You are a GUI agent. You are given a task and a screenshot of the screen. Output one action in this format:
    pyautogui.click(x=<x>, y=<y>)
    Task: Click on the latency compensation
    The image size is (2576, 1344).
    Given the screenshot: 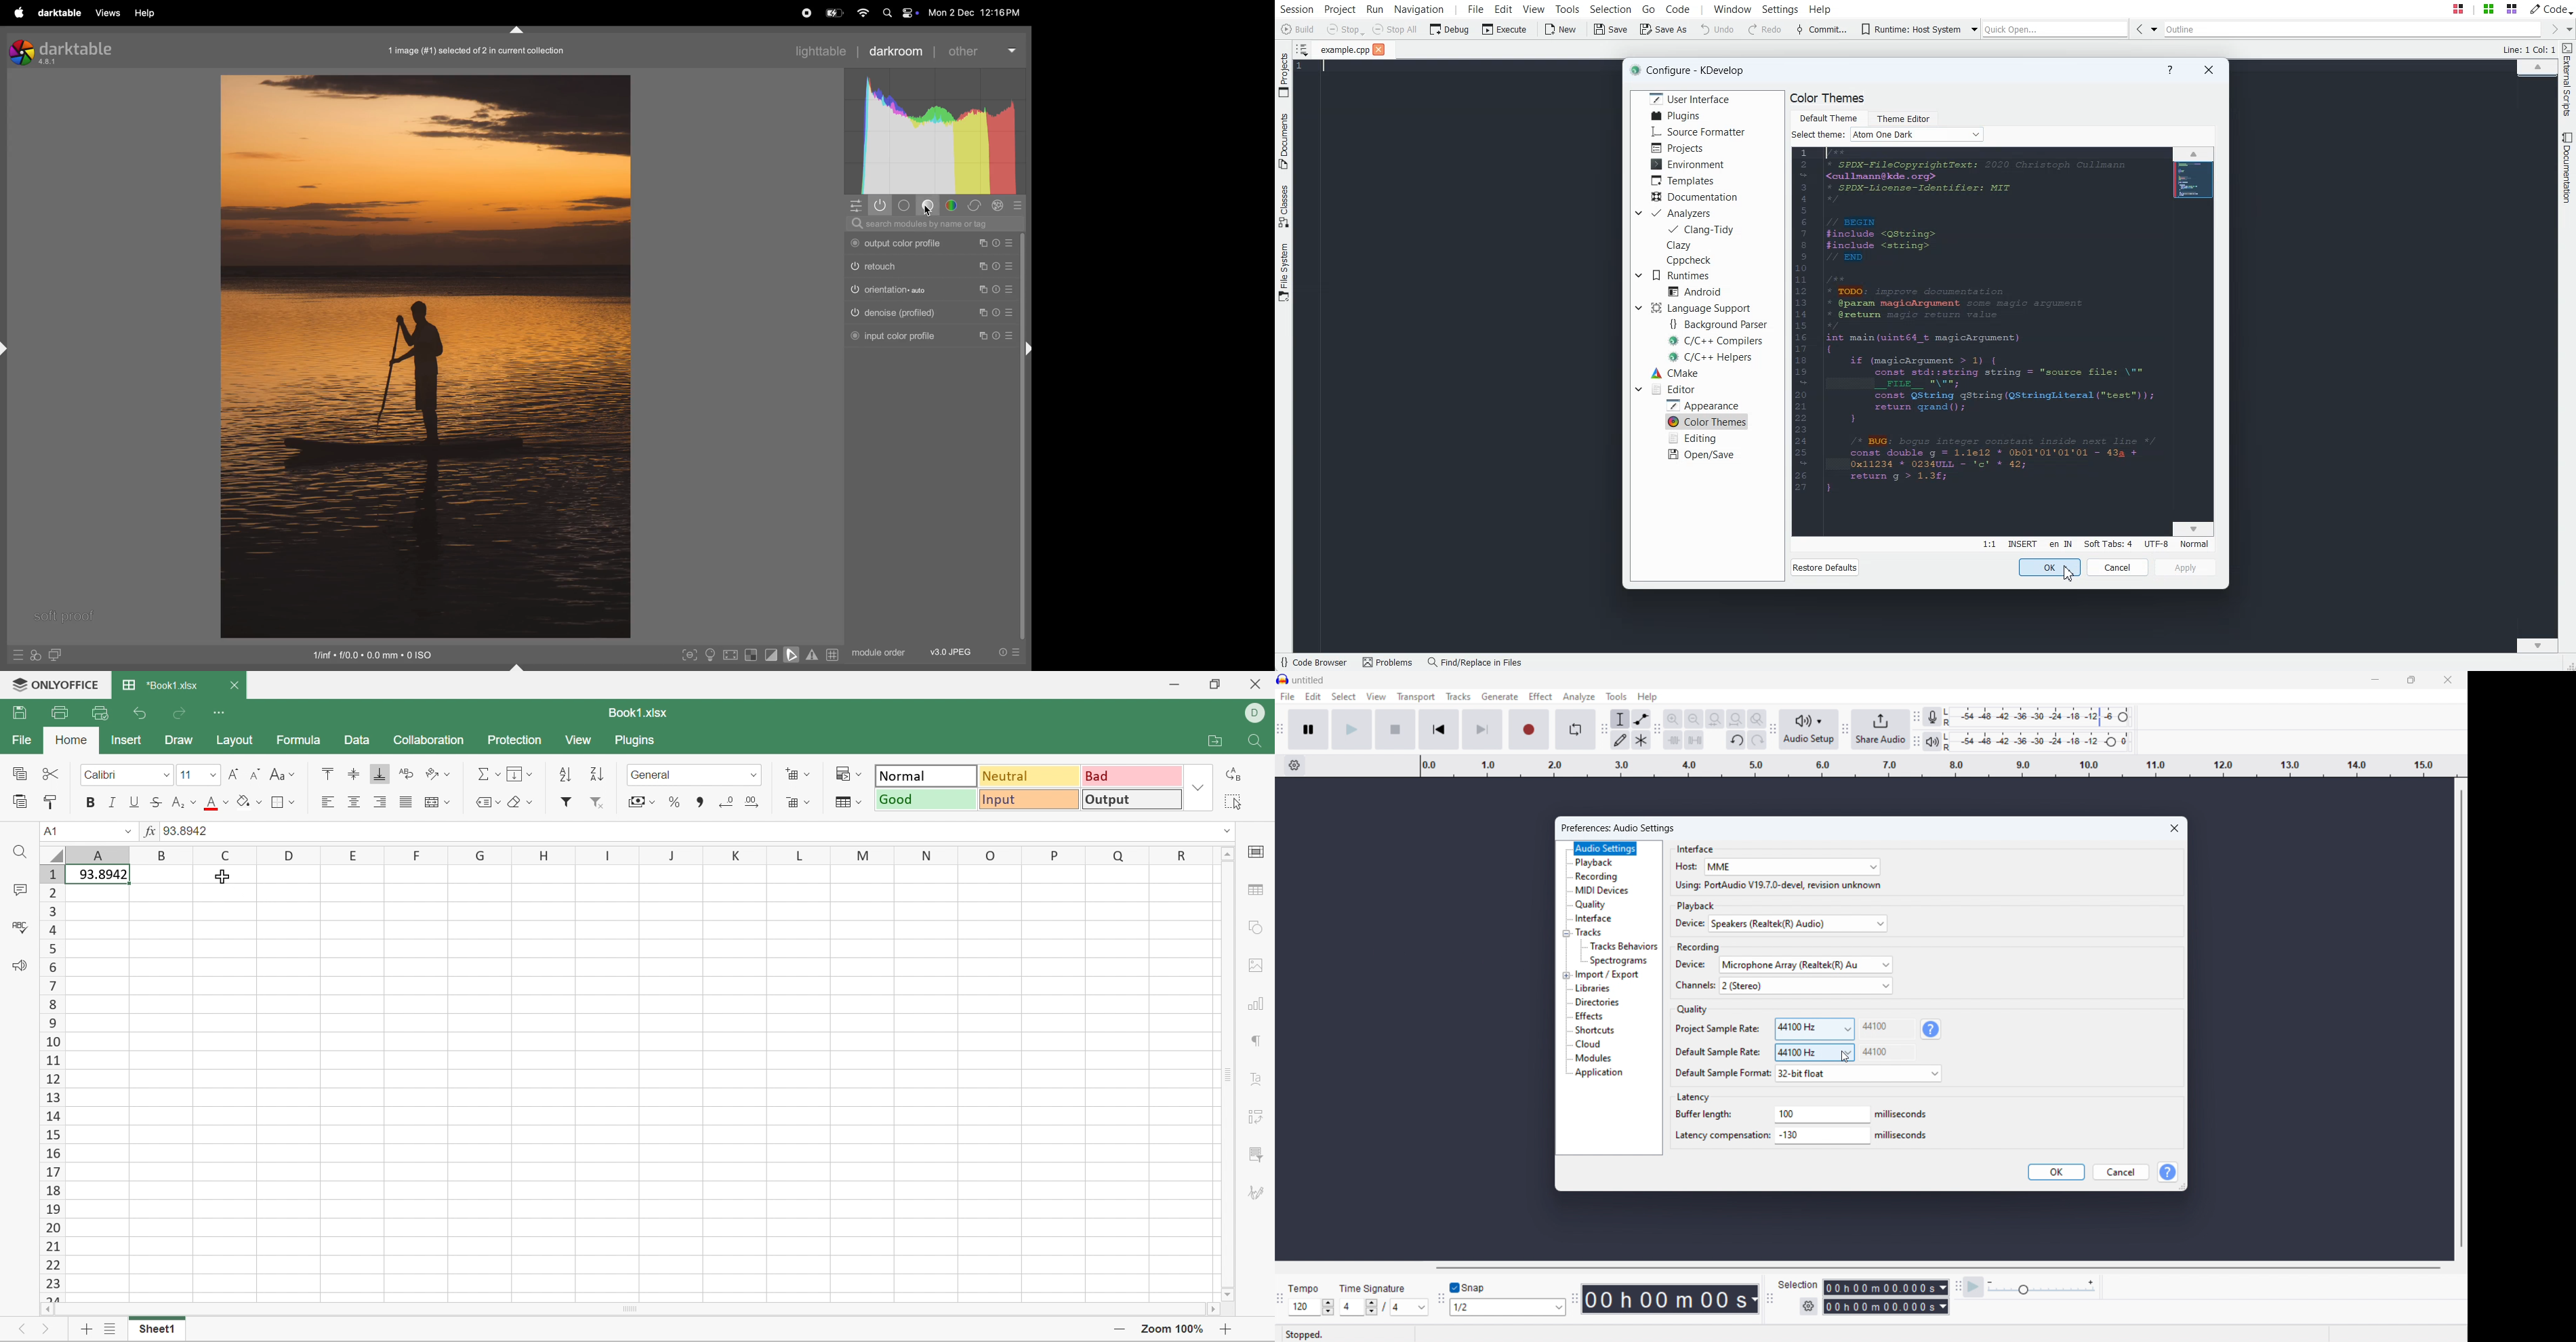 What is the action you would take?
    pyautogui.click(x=1823, y=1136)
    